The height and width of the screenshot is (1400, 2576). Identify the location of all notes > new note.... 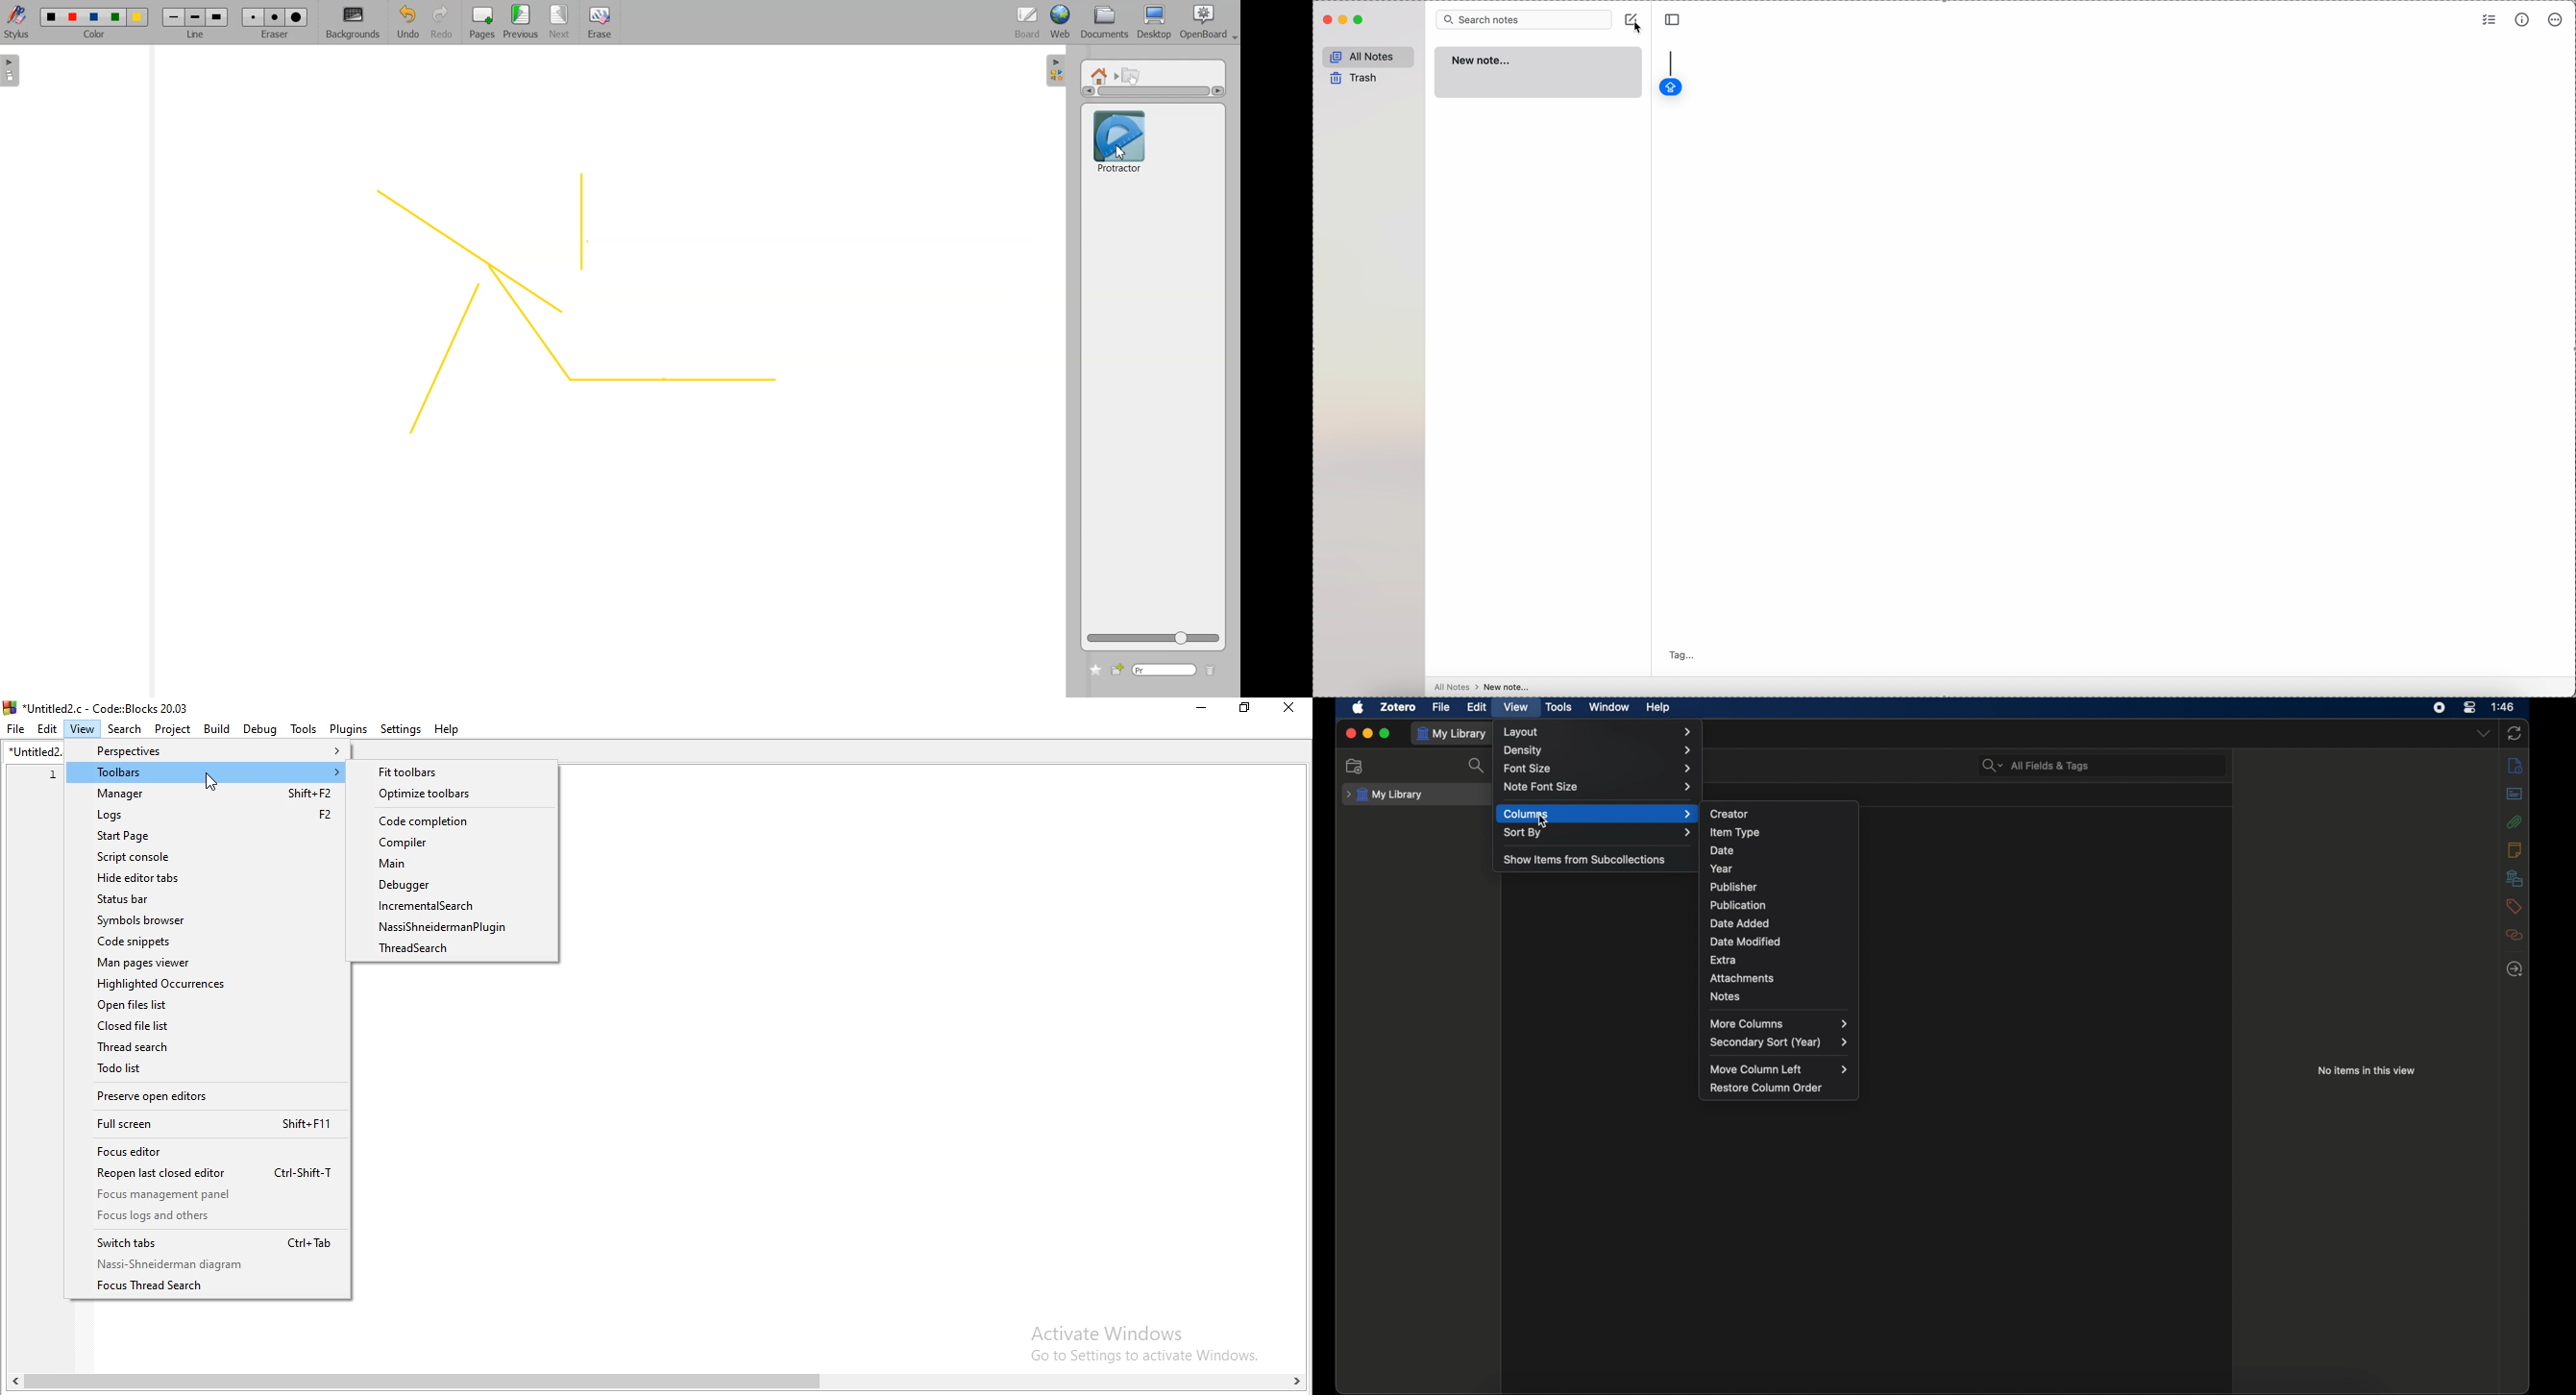
(1485, 687).